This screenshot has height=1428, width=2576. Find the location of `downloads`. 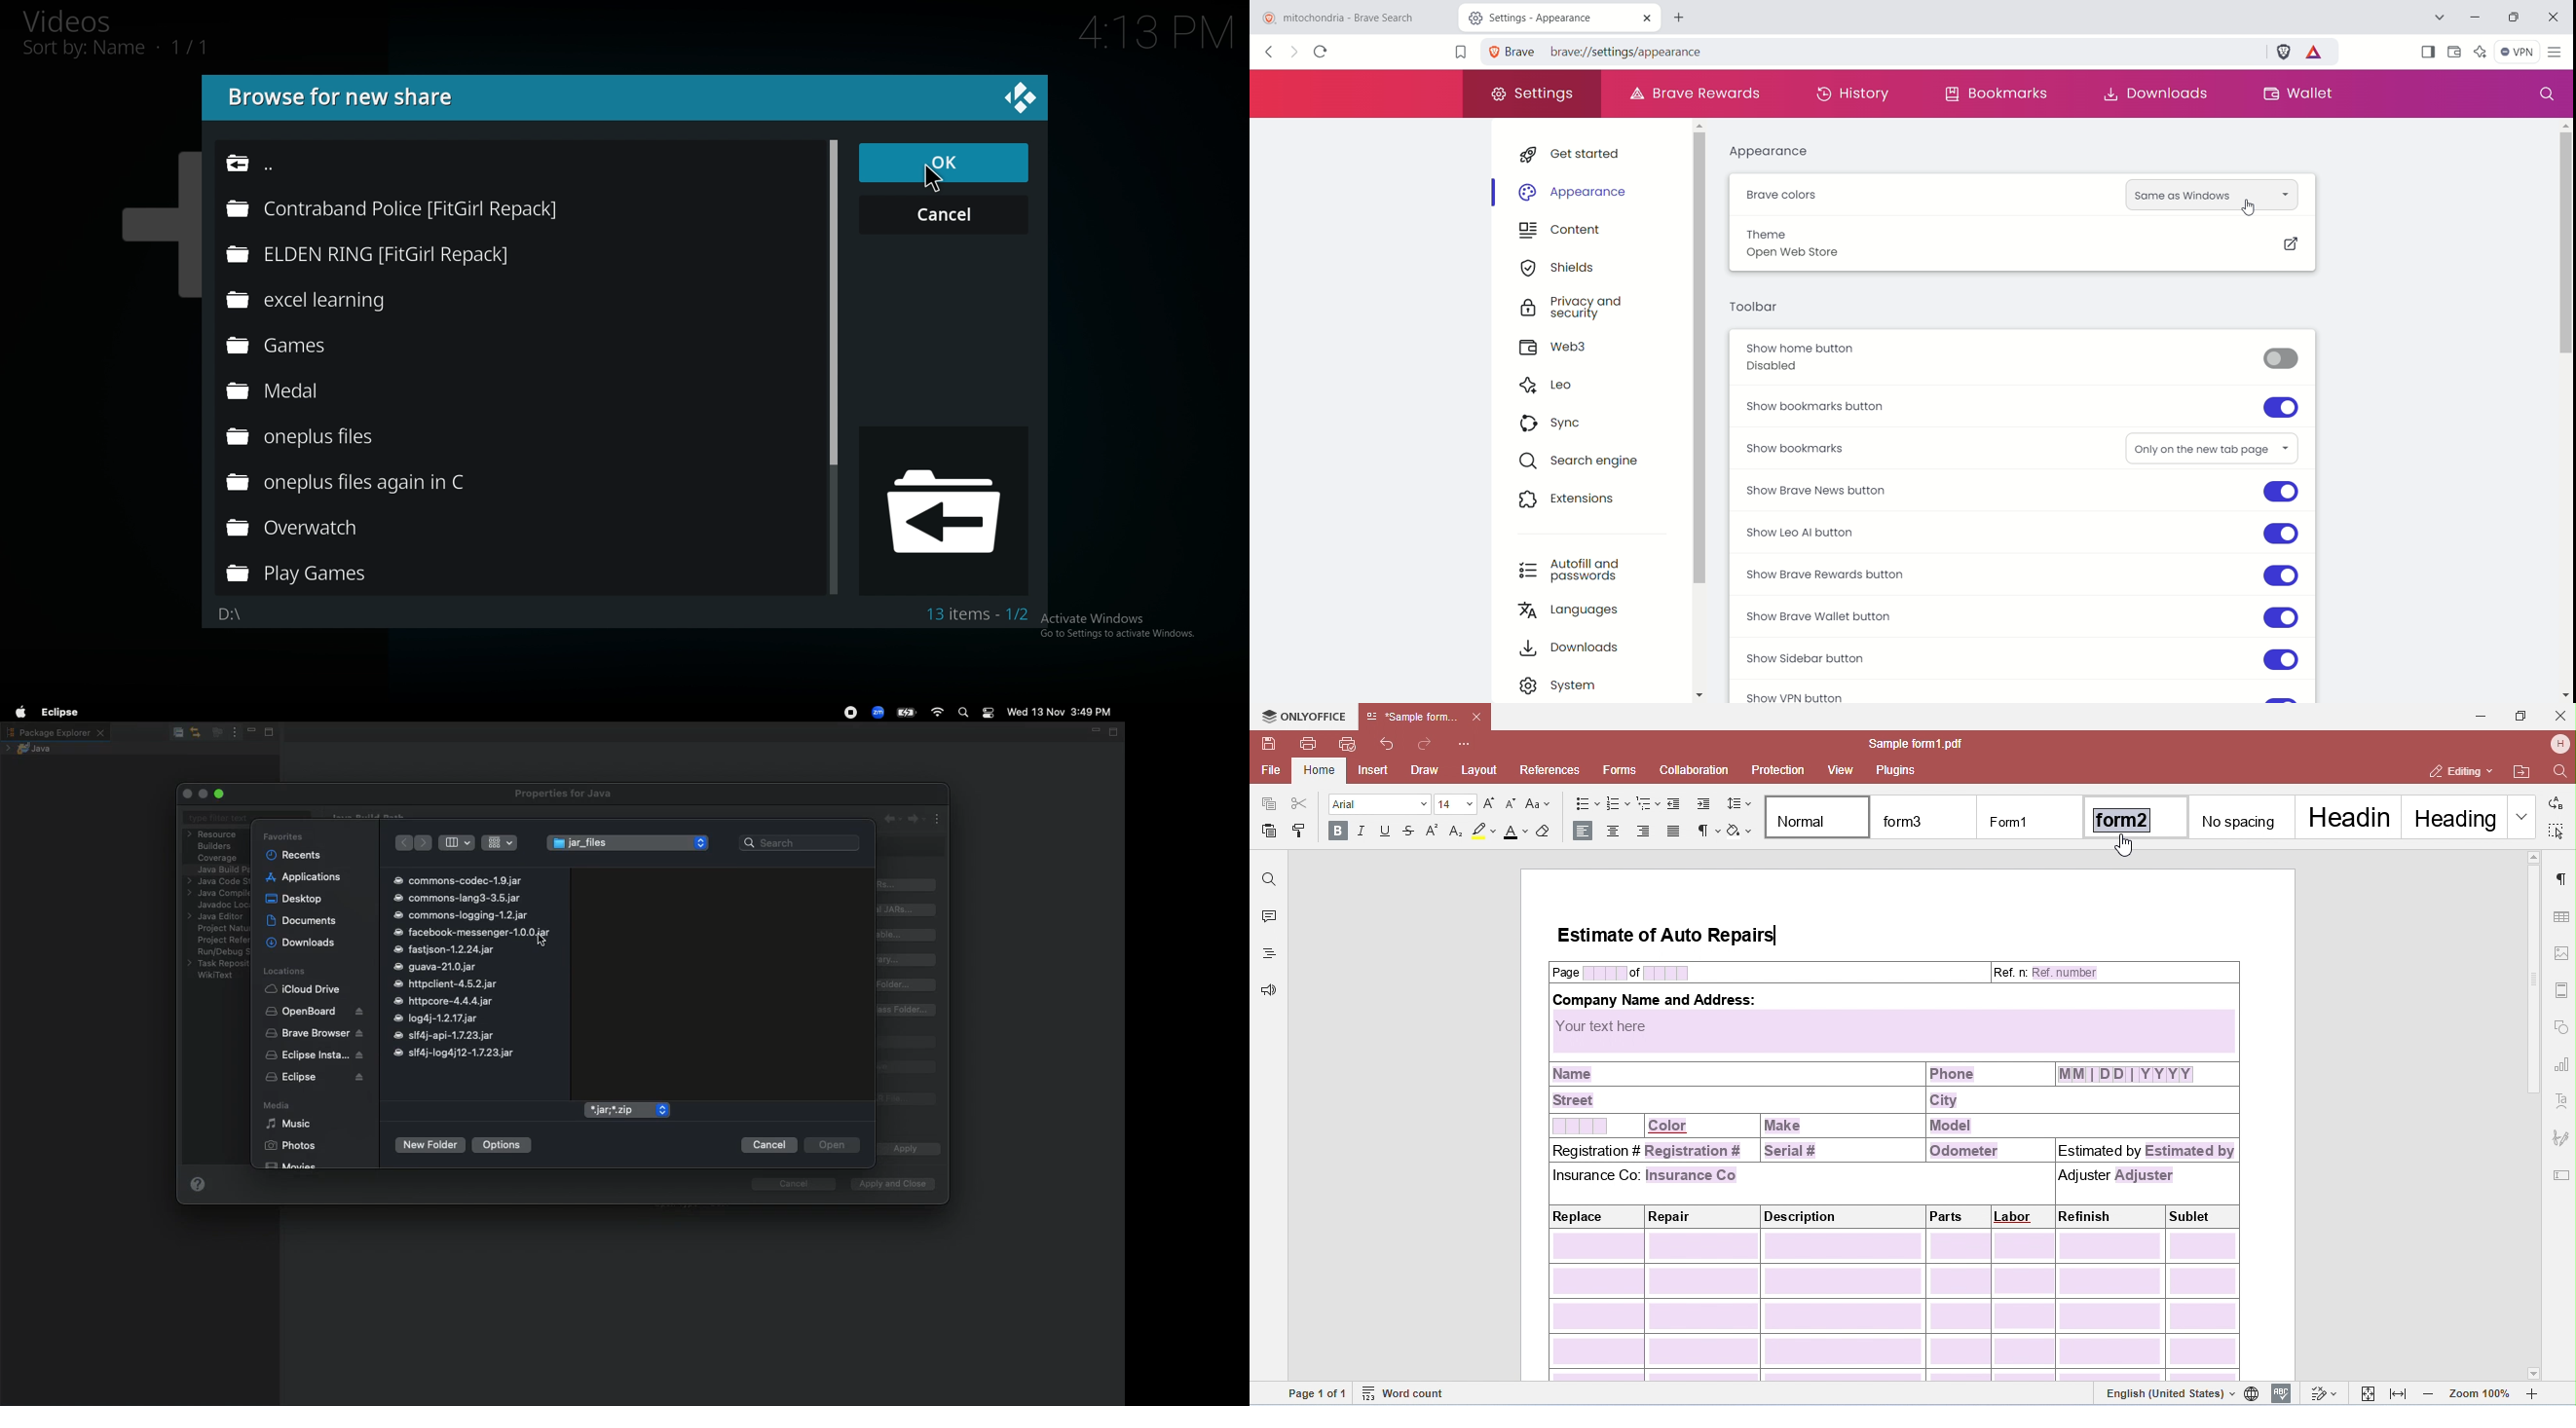

downloads is located at coordinates (1578, 648).